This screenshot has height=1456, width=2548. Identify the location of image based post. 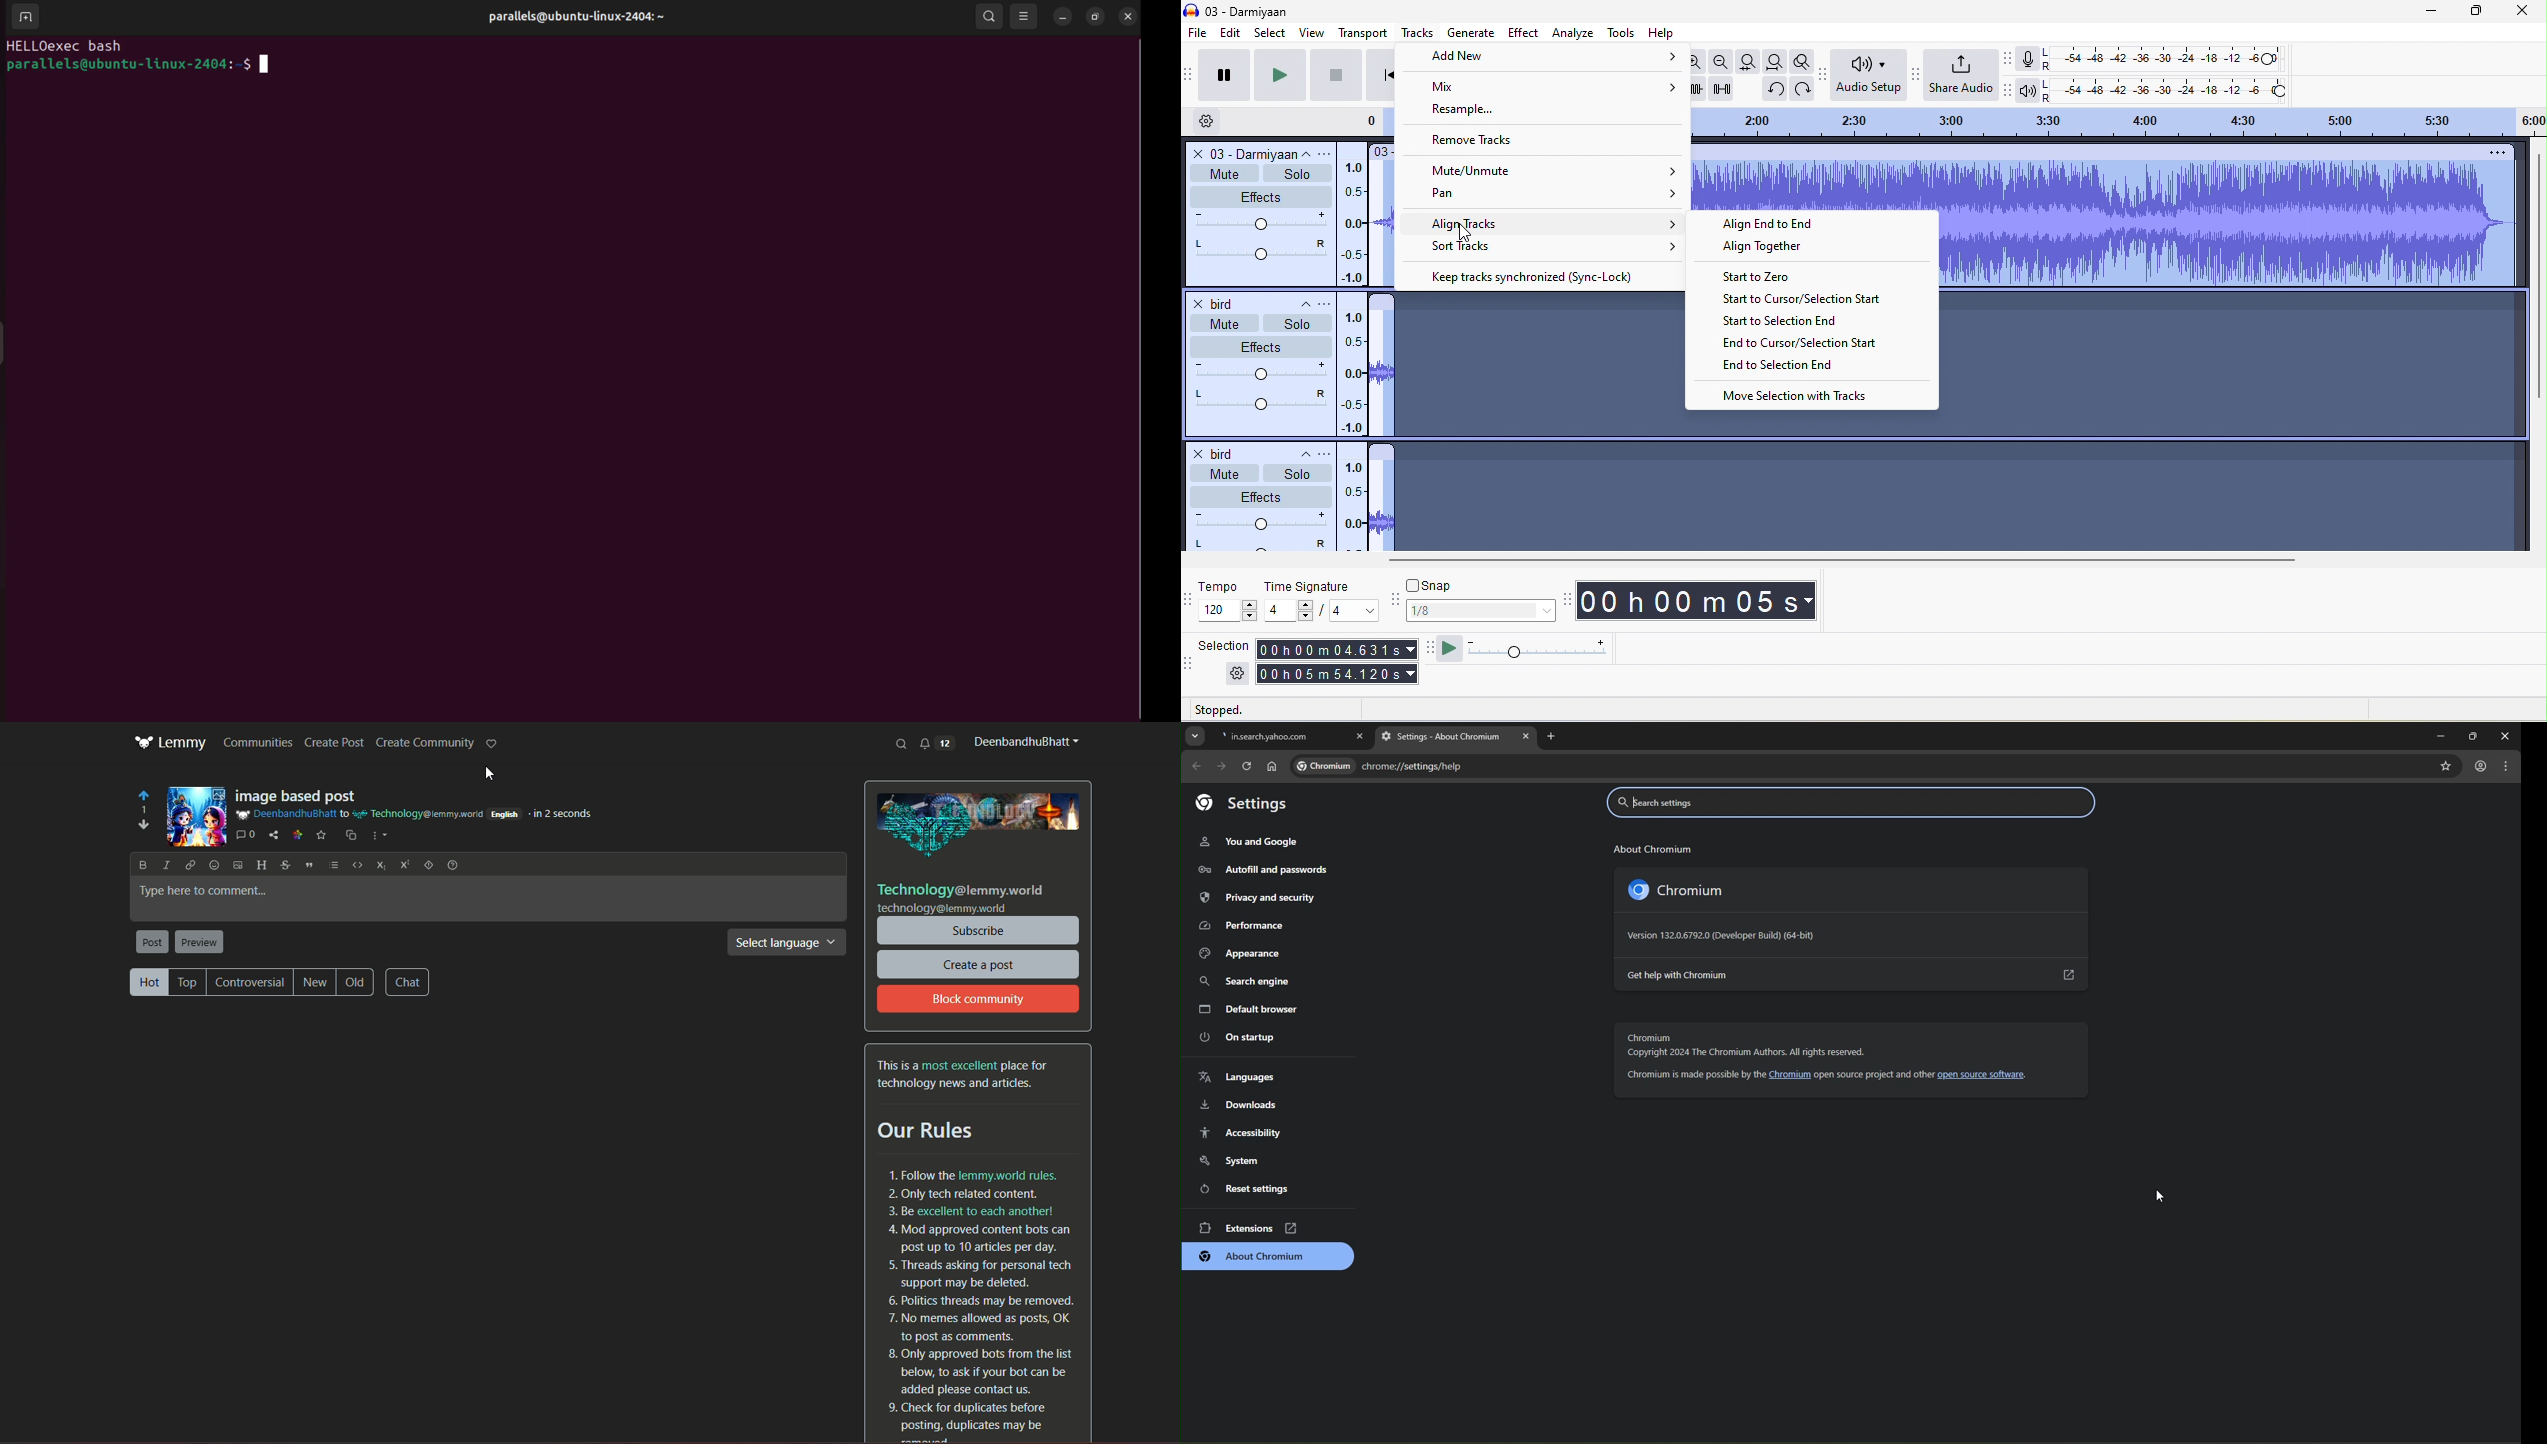
(301, 796).